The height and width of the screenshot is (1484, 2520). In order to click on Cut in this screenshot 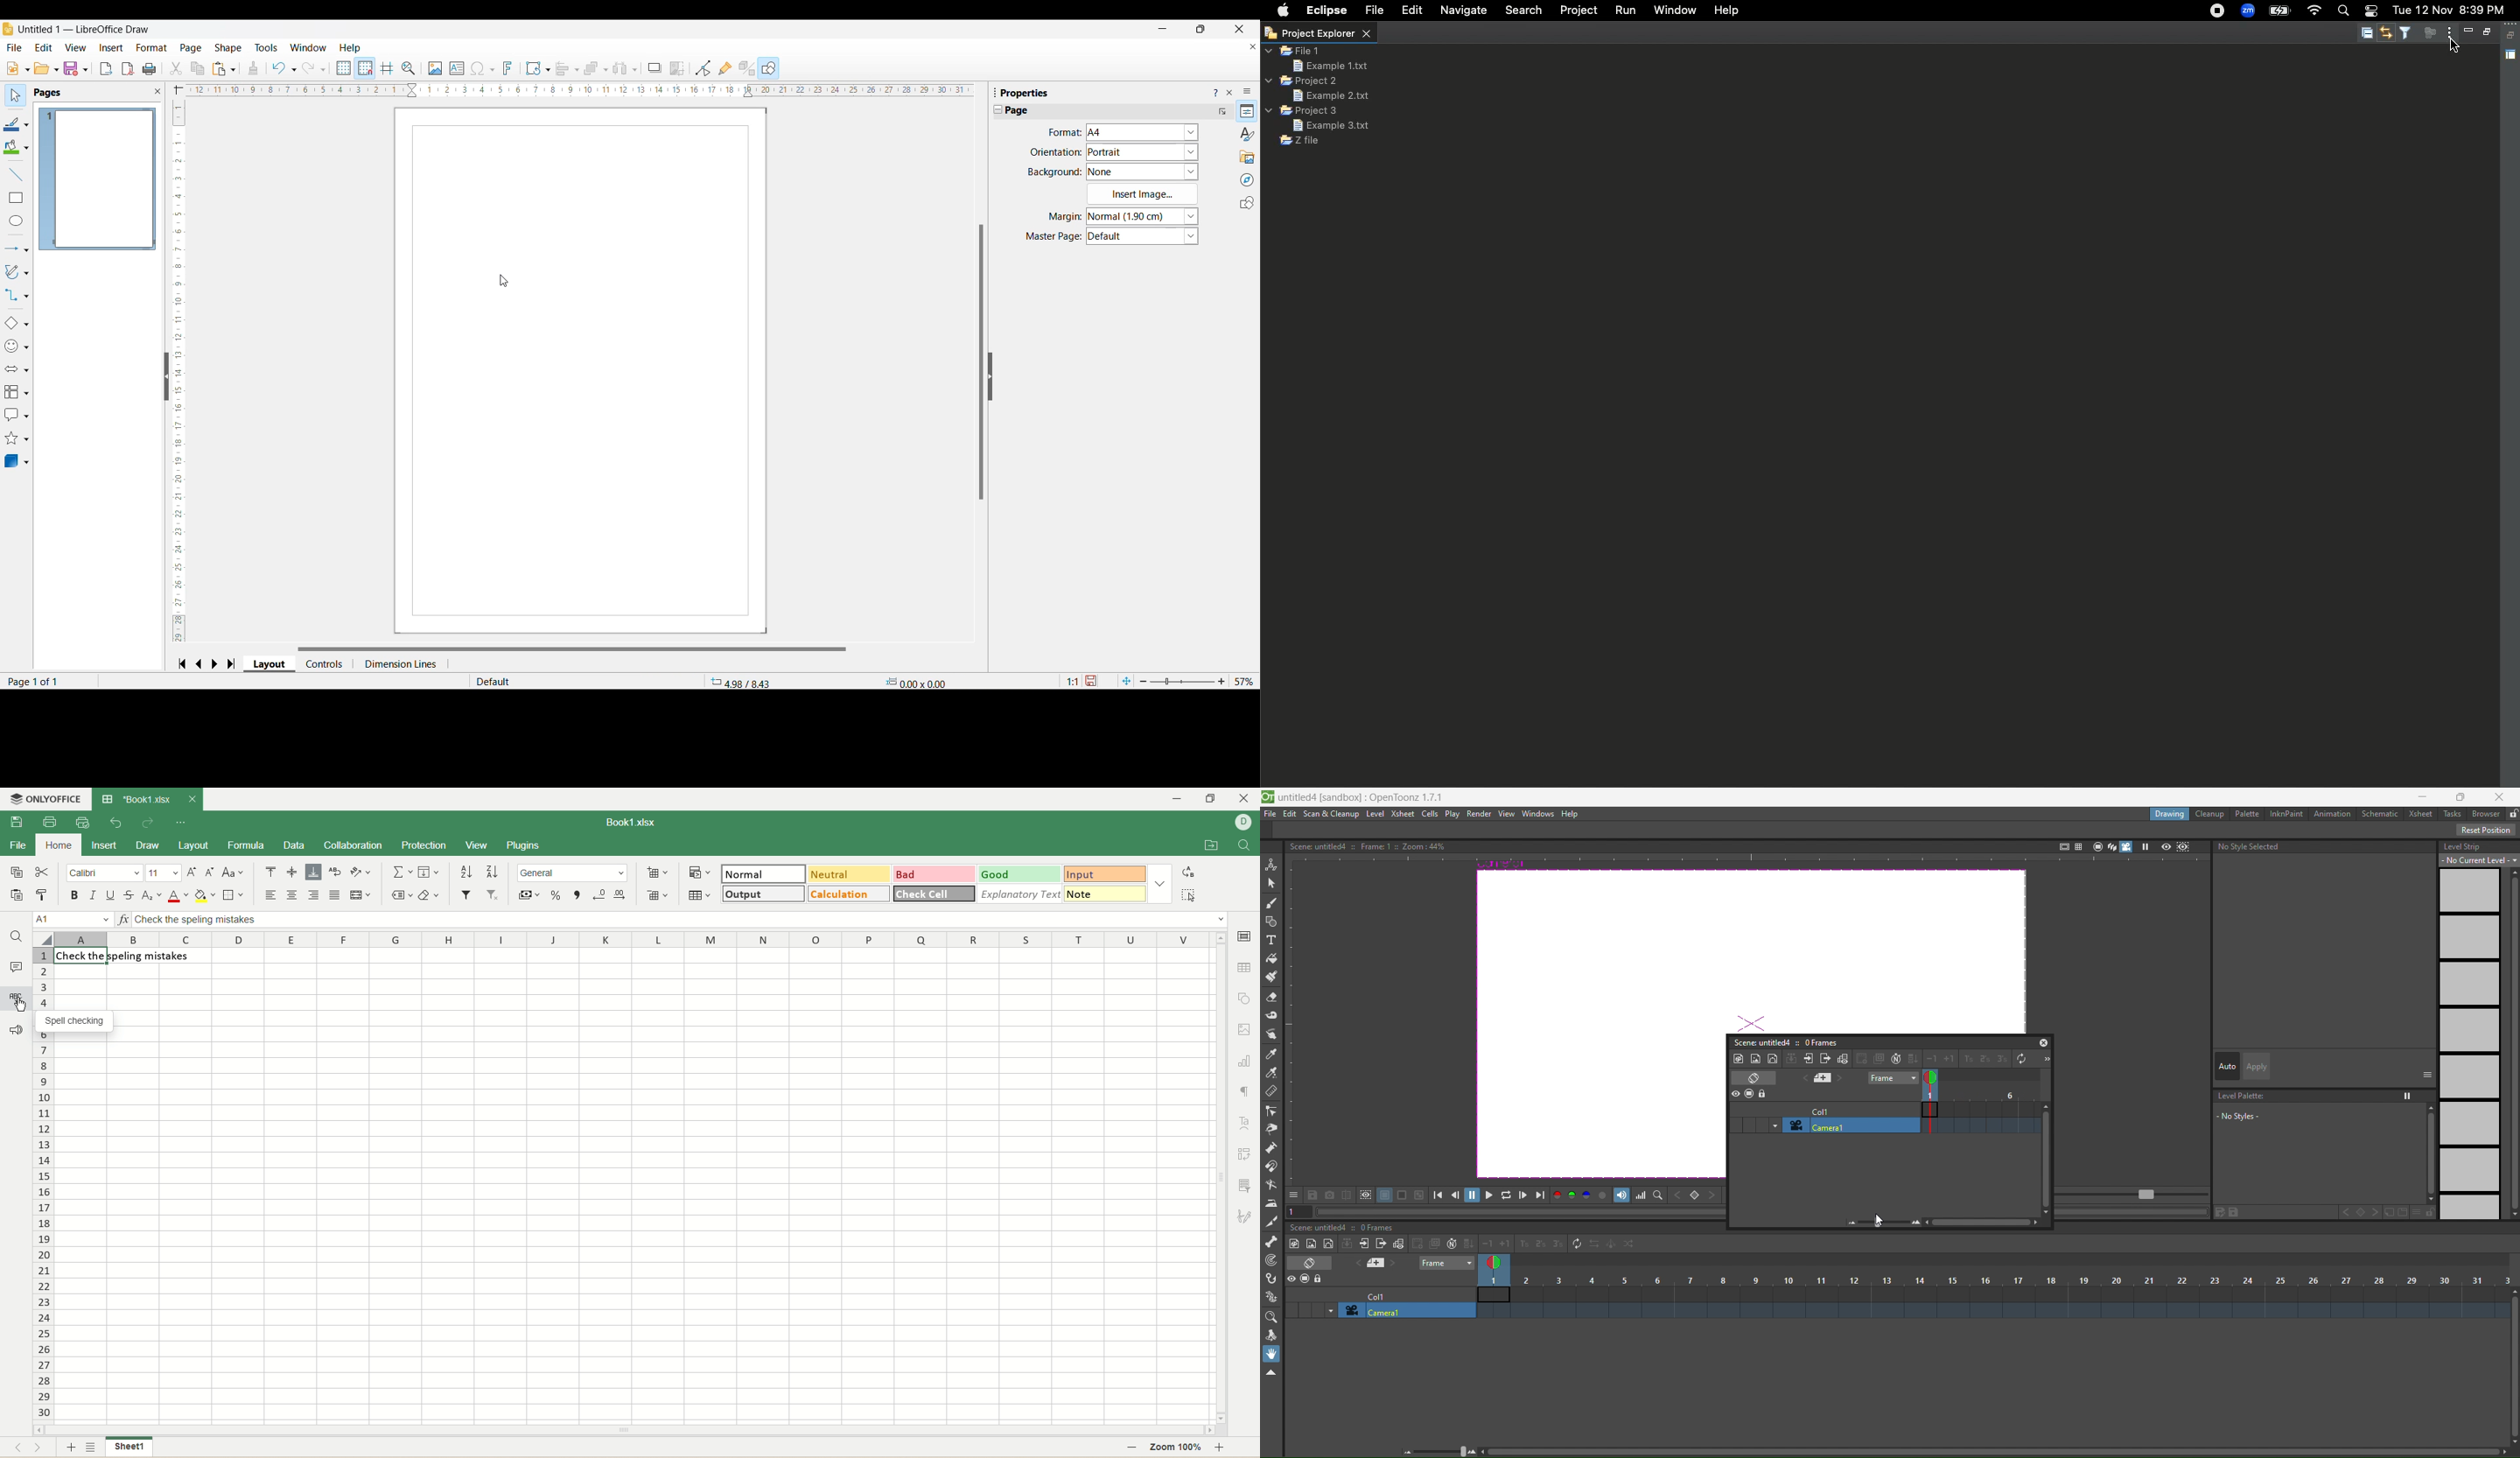, I will do `click(177, 69)`.